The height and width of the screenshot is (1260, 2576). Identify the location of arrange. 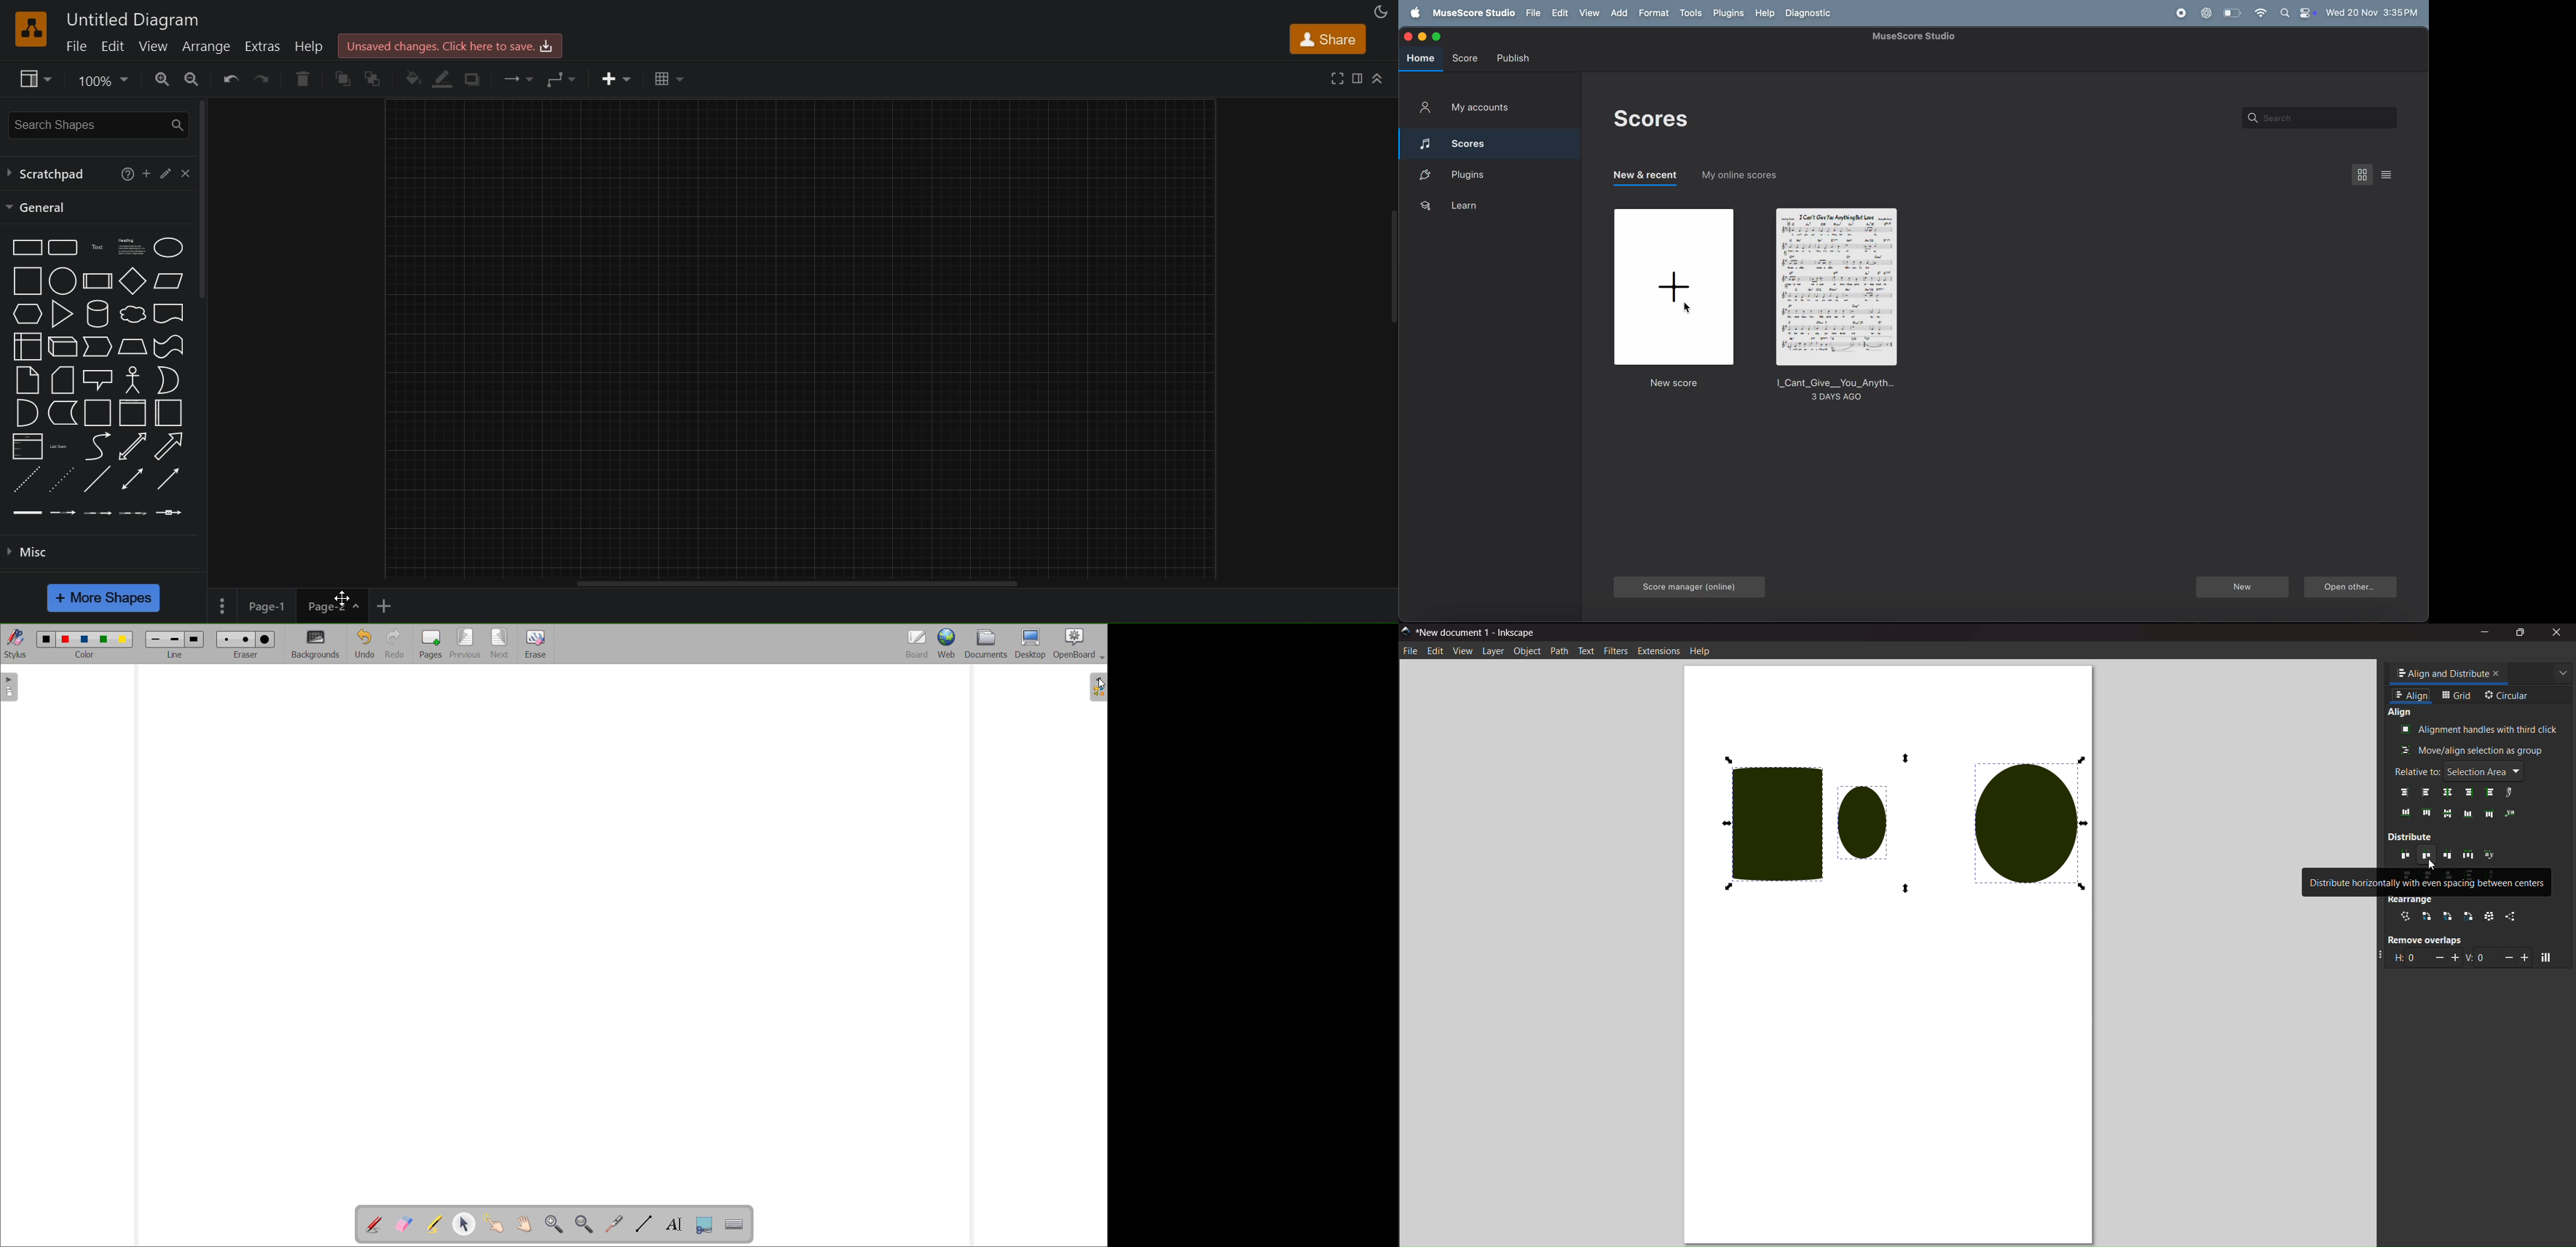
(207, 49).